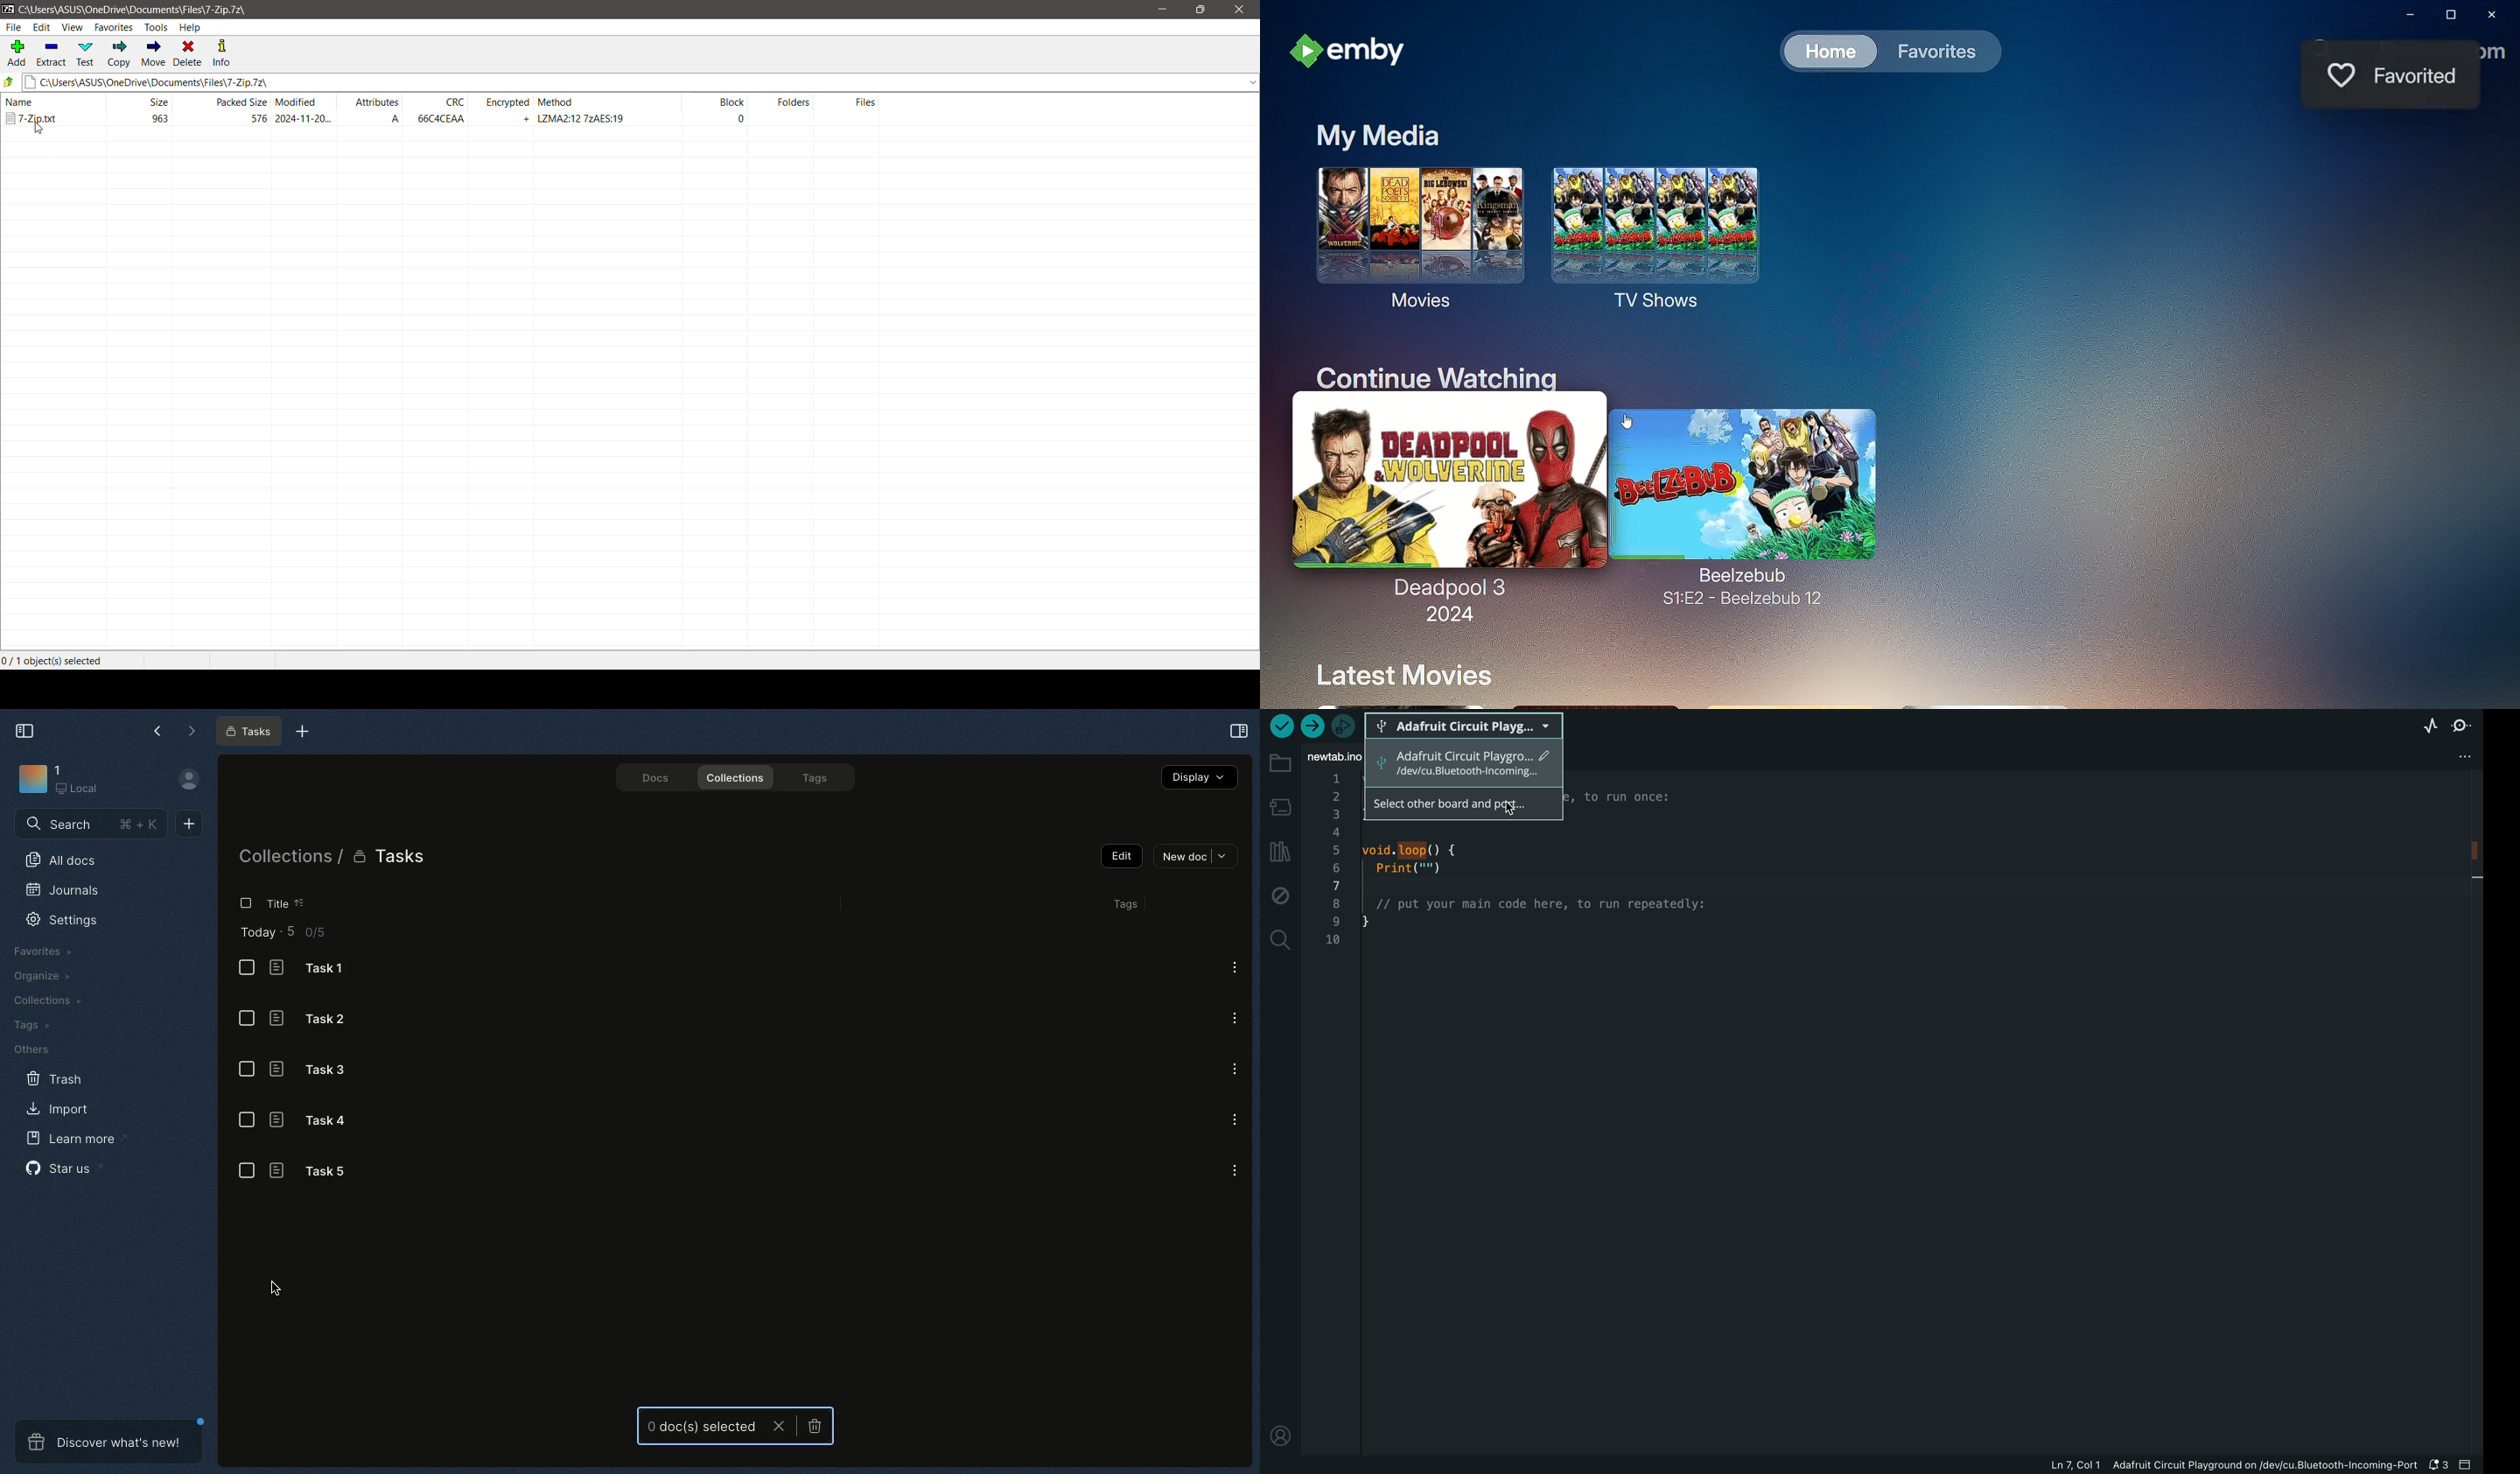 Image resolution: width=2520 pixels, height=1484 pixels. What do you see at coordinates (188, 53) in the screenshot?
I see `Delete` at bounding box center [188, 53].